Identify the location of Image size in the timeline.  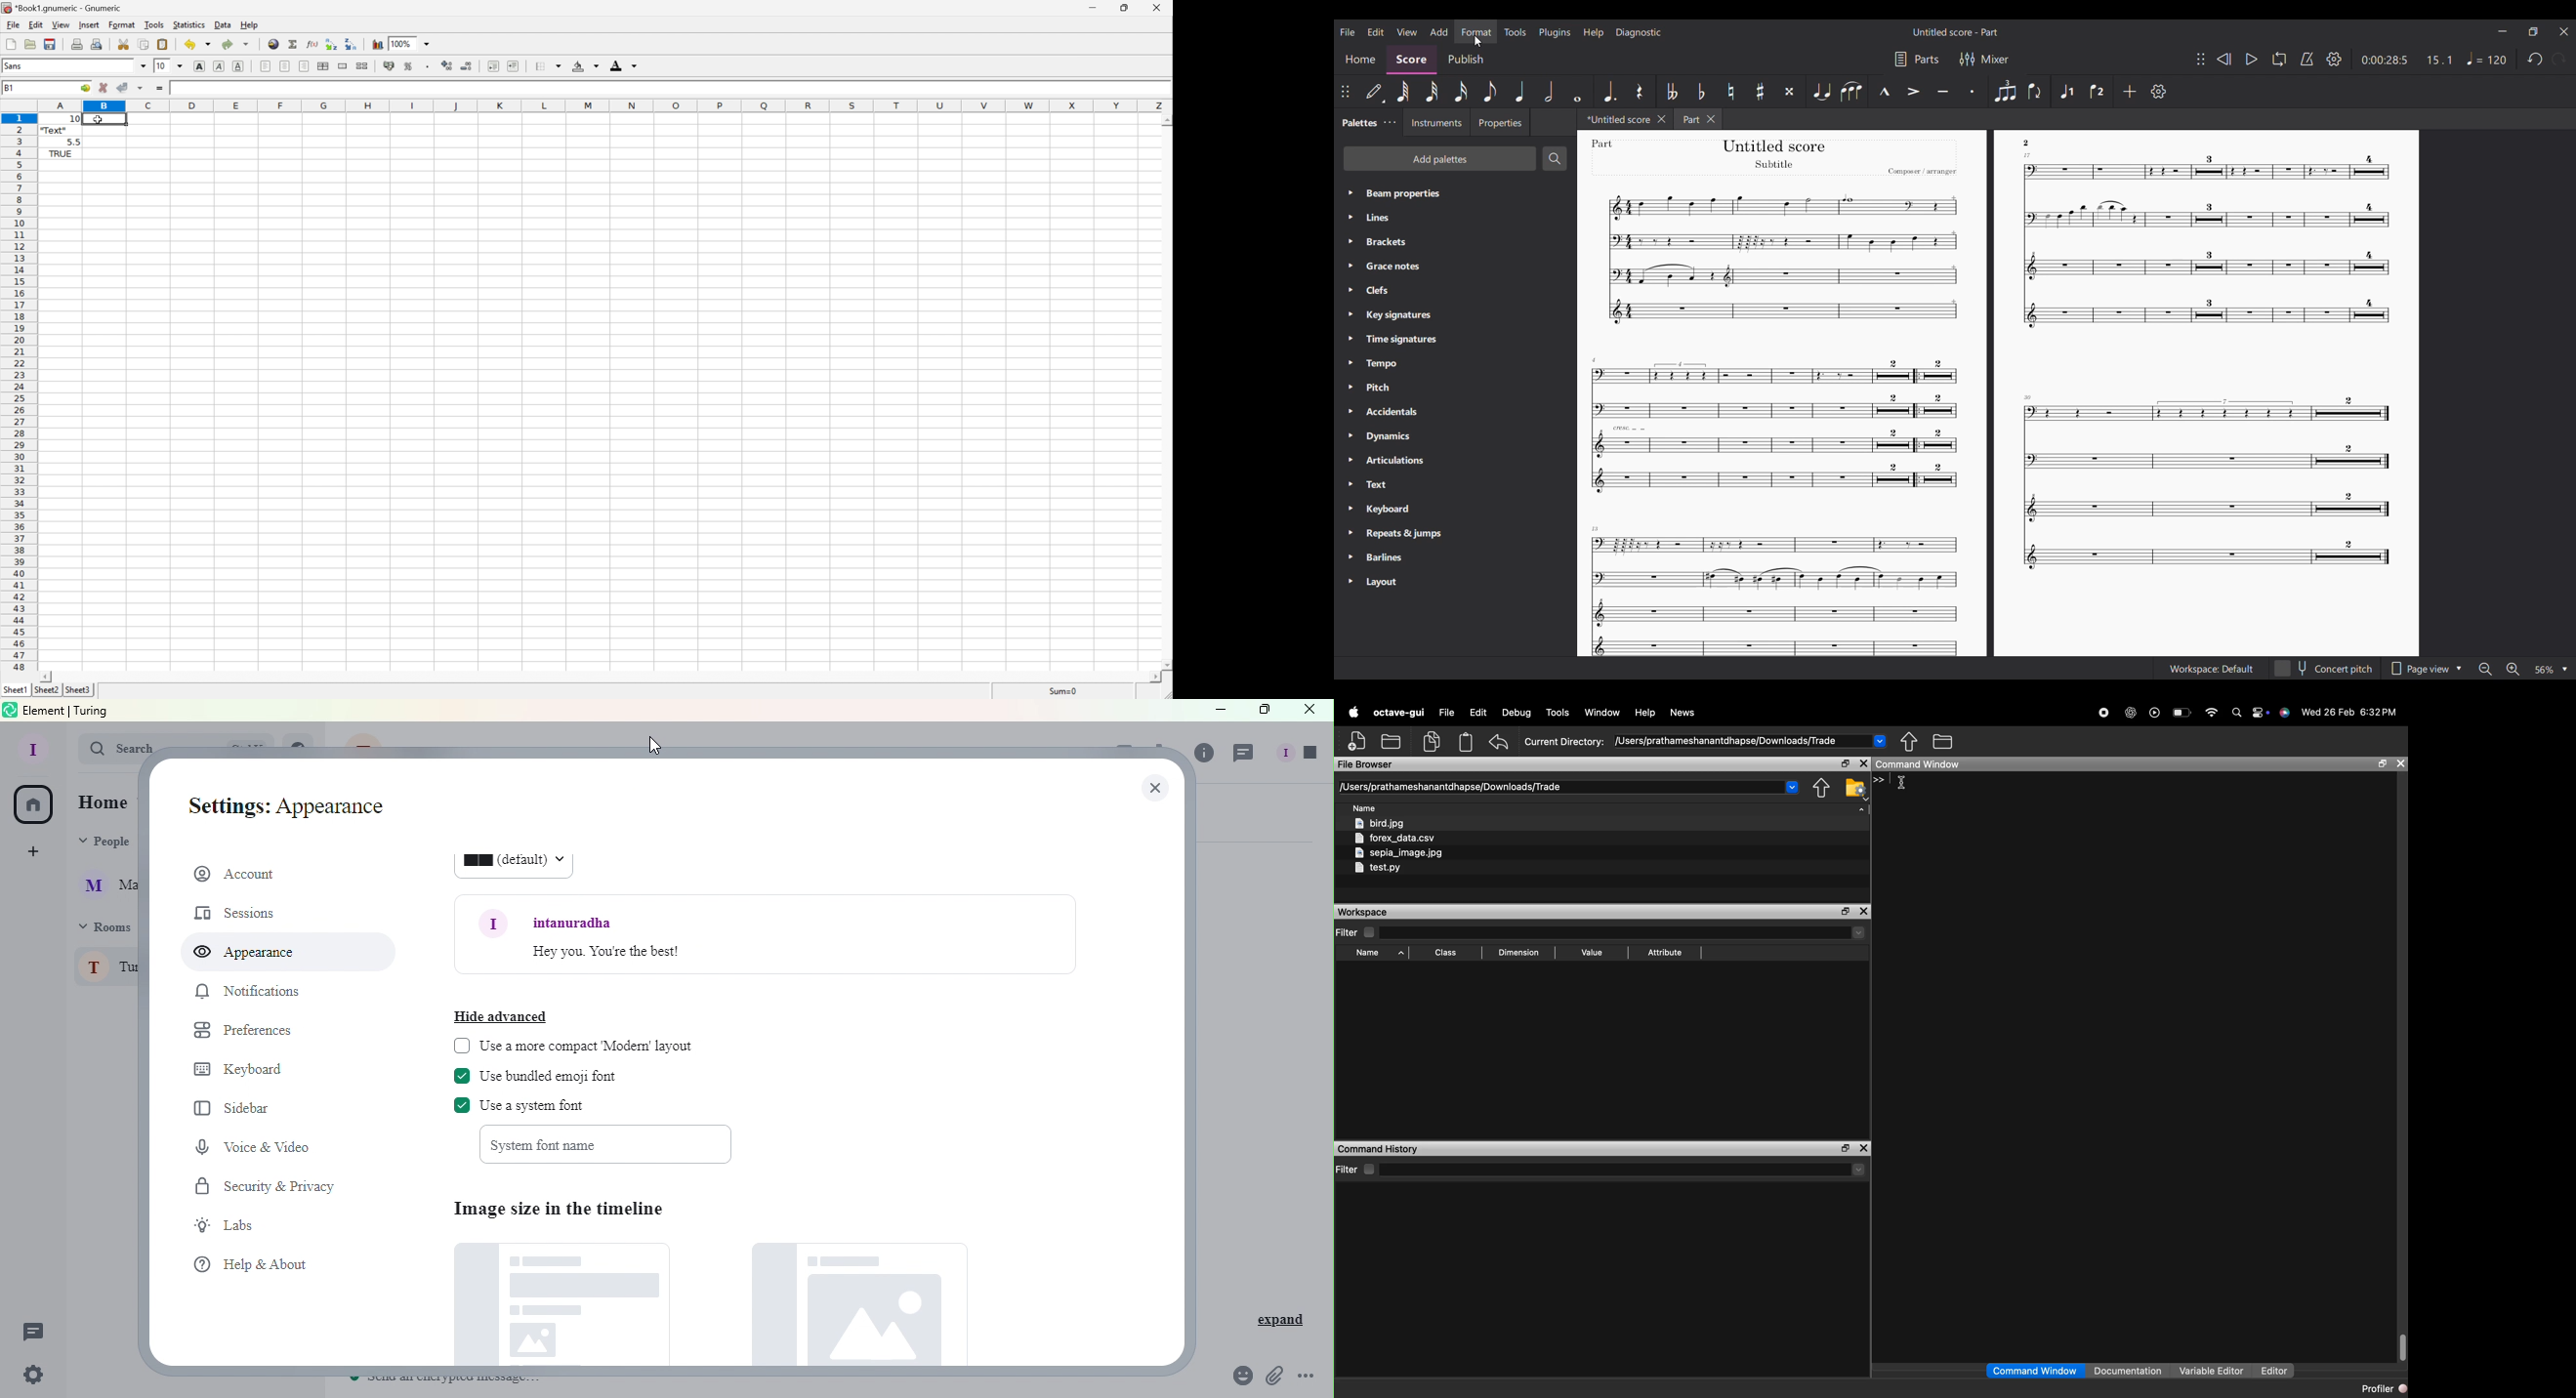
(581, 1204).